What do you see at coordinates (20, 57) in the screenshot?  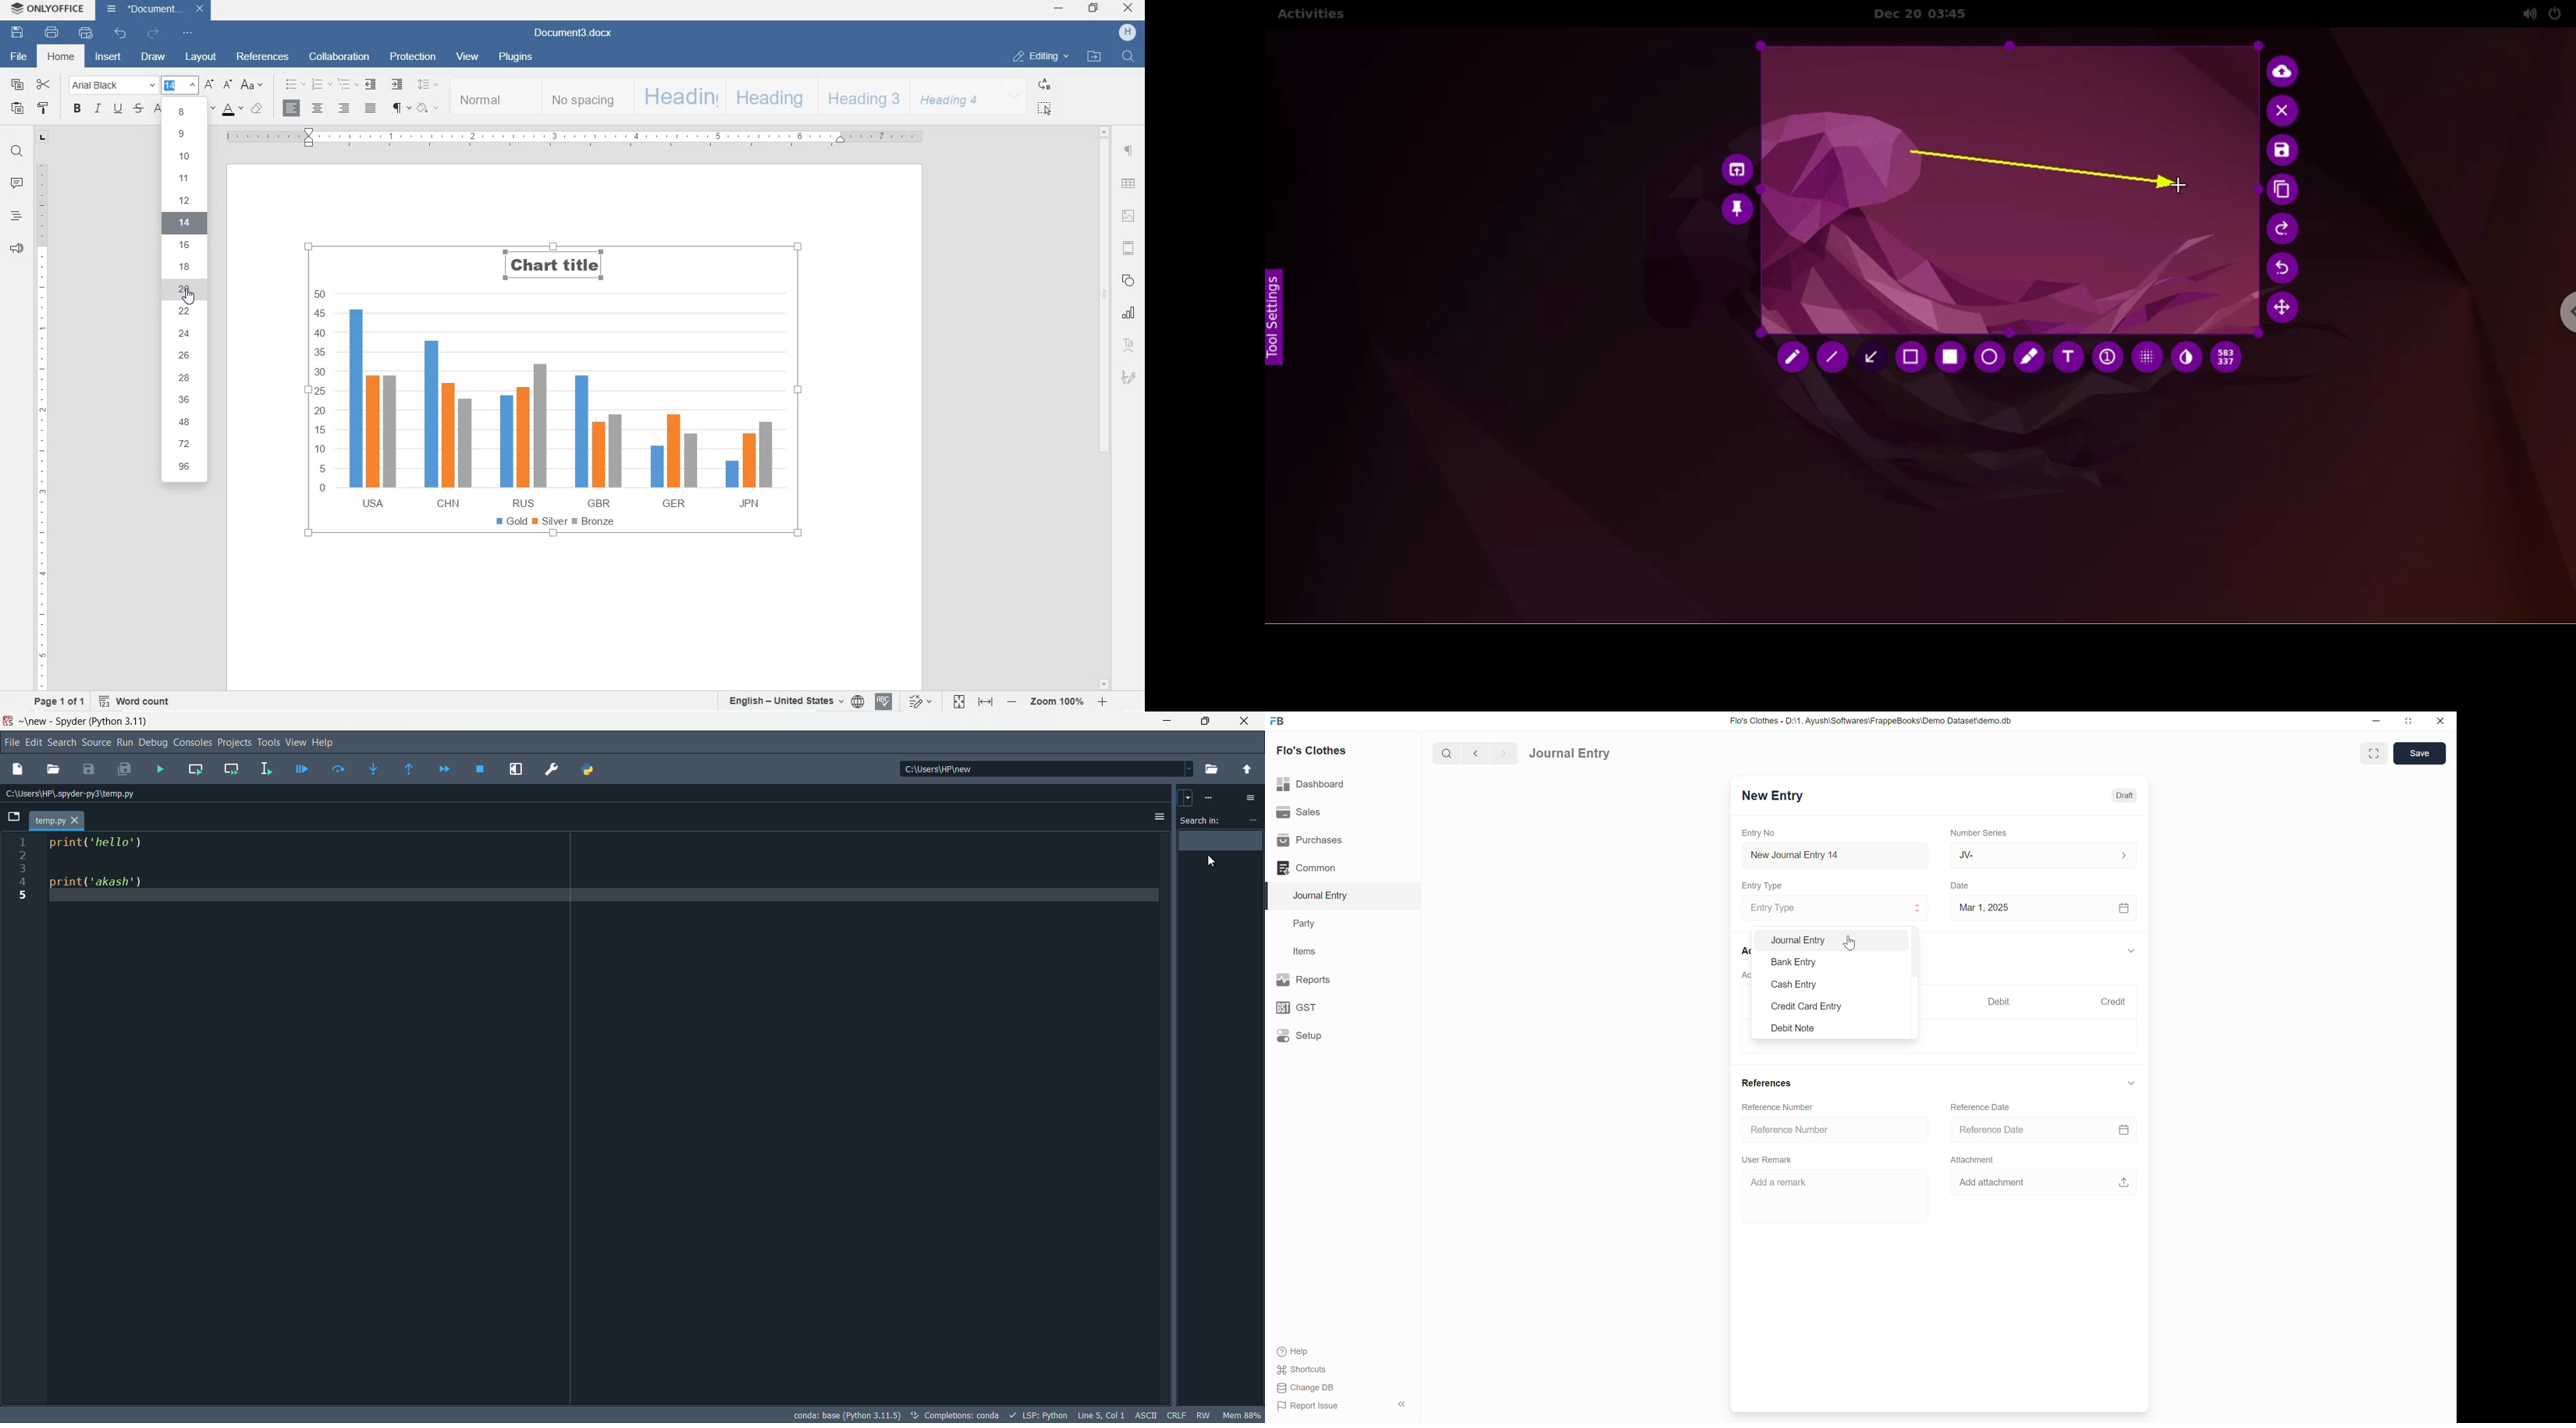 I see `FILE` at bounding box center [20, 57].